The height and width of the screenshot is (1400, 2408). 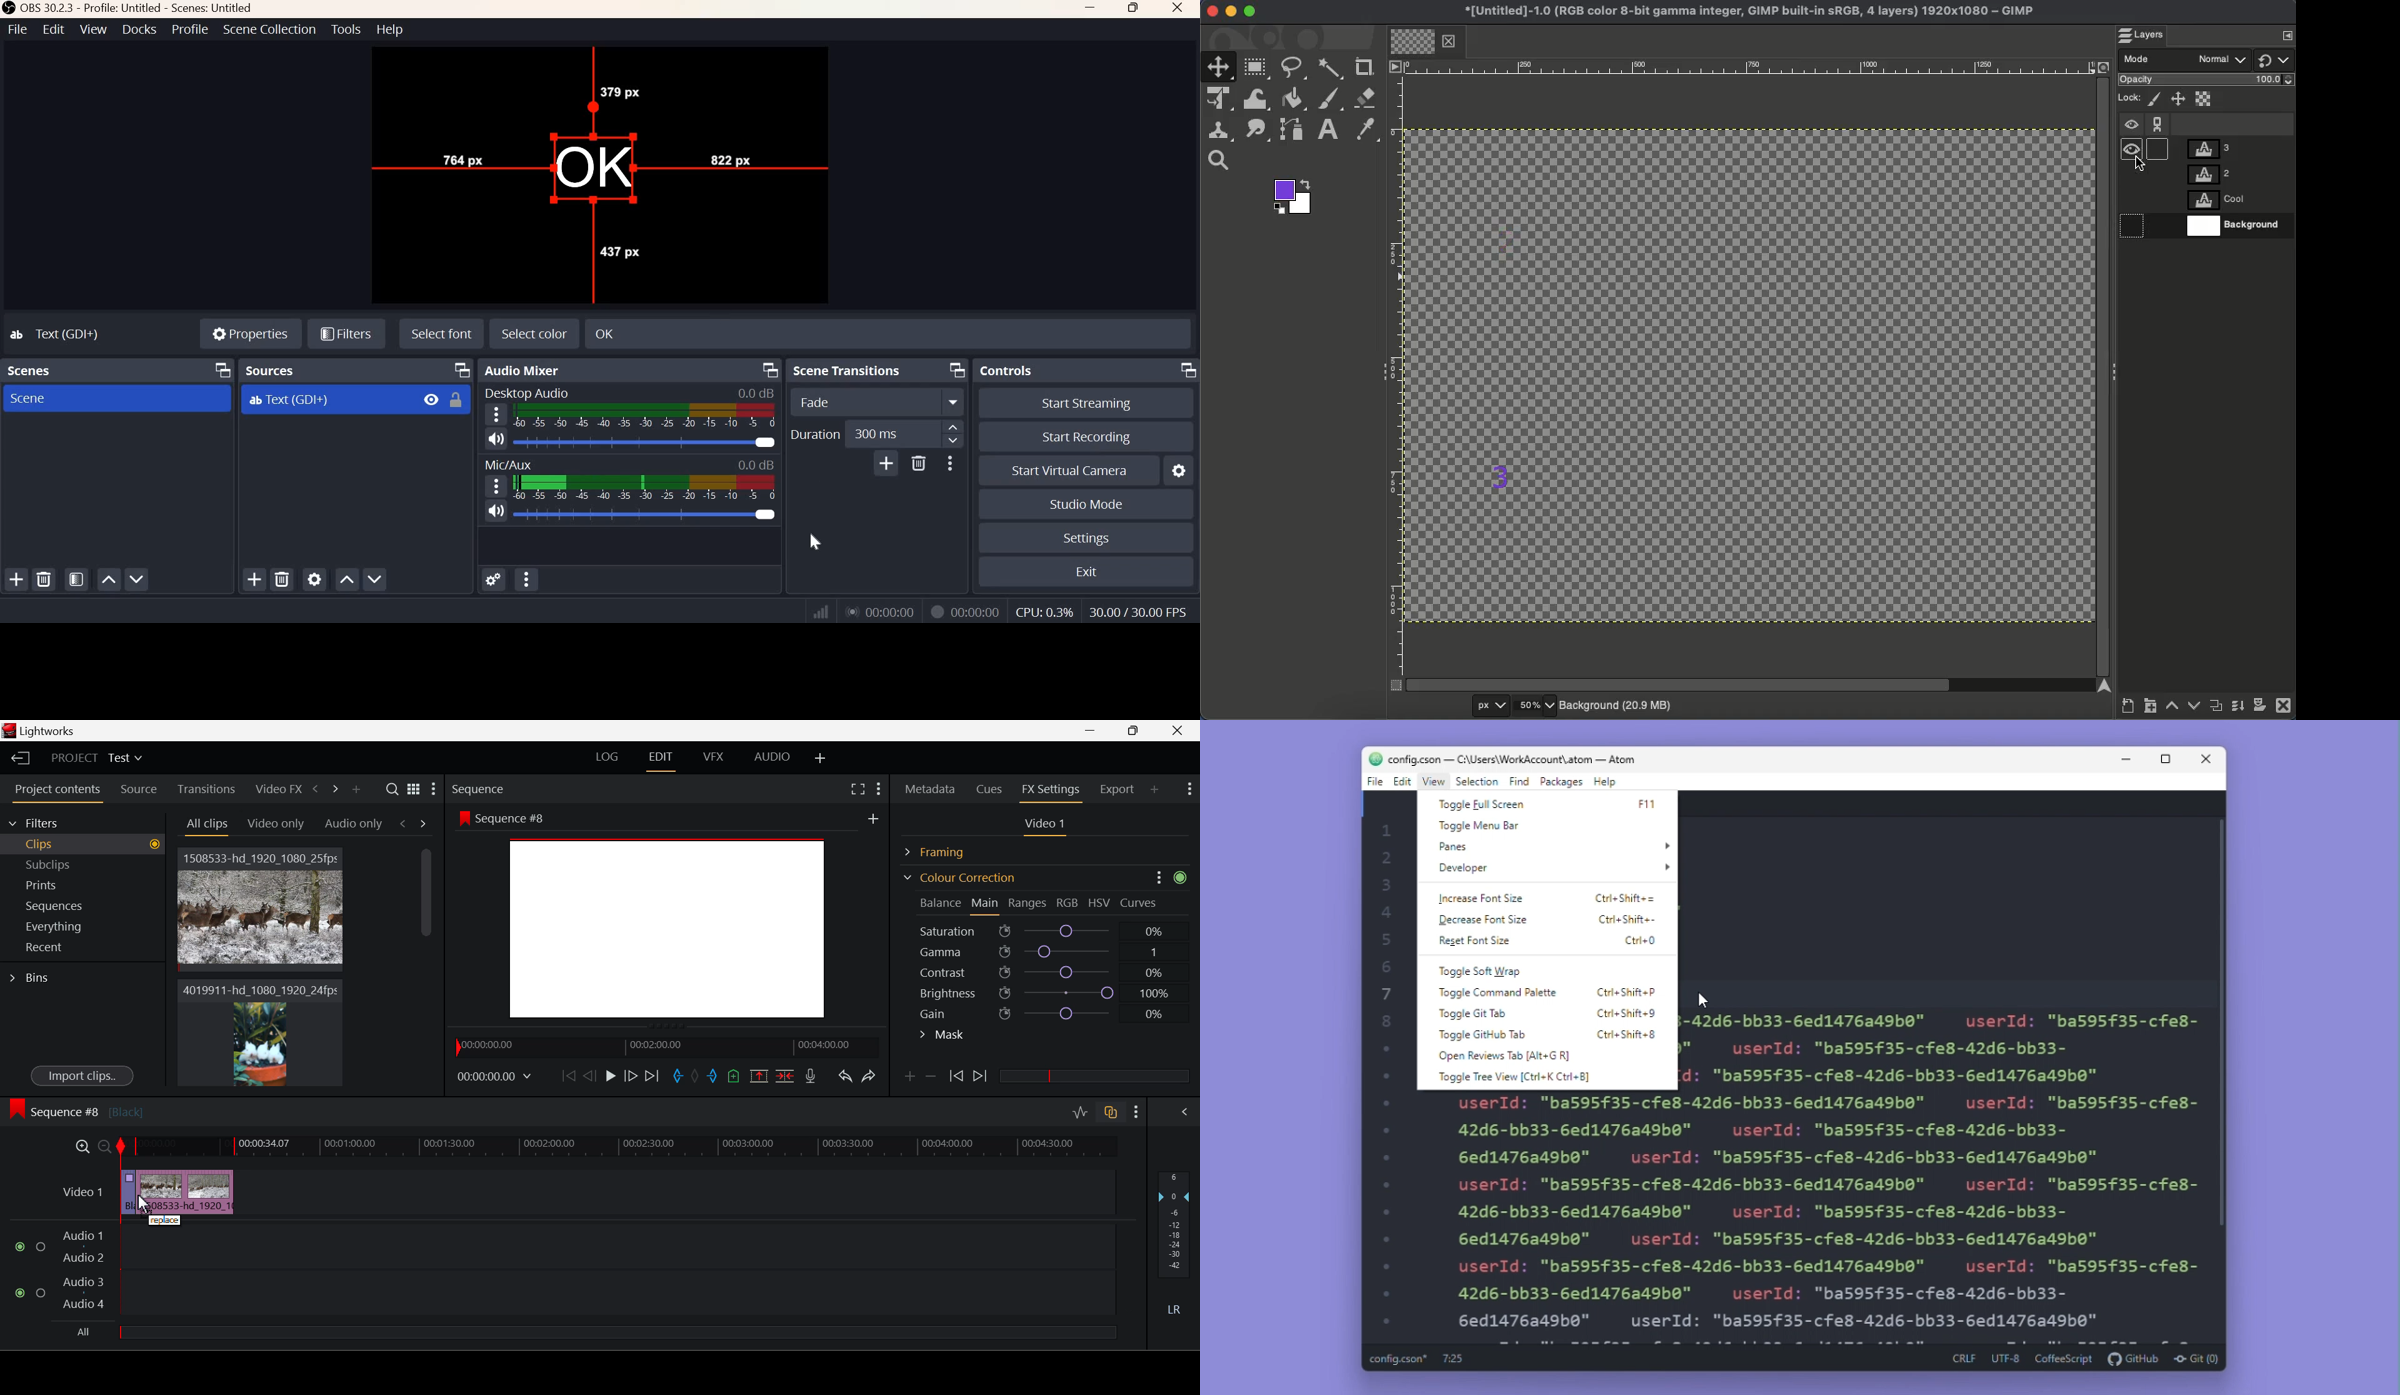 I want to click on 1 2 3 4 5 6 7, so click(x=1388, y=1065).